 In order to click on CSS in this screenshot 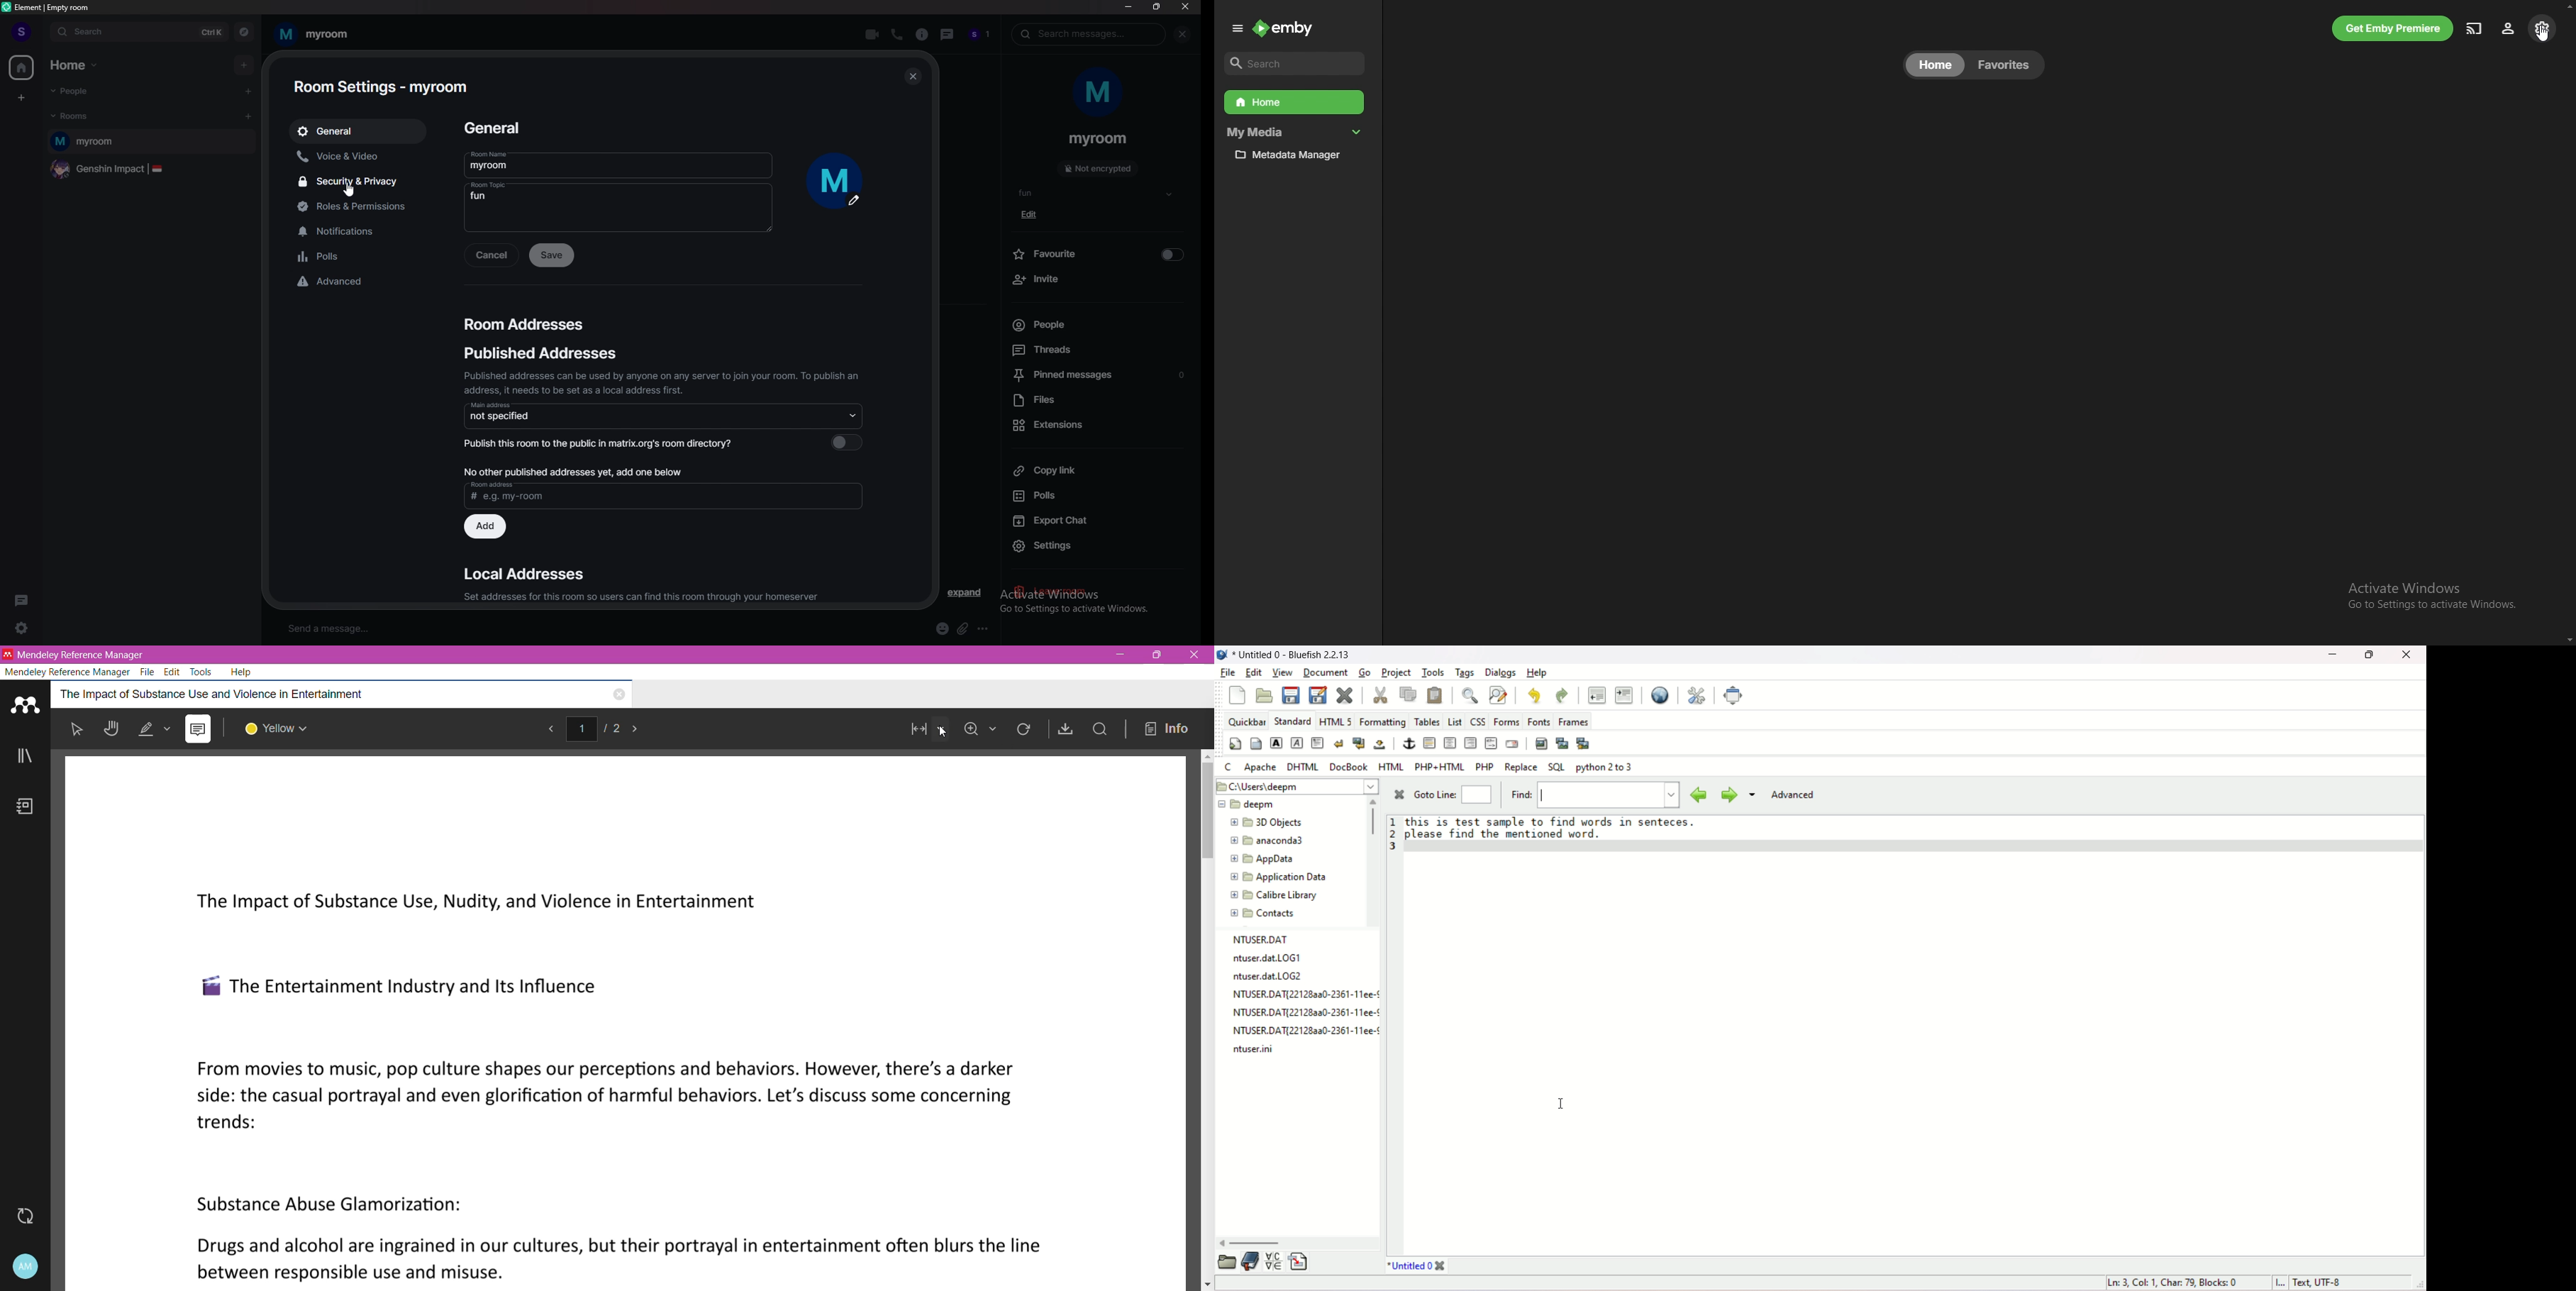, I will do `click(1478, 722)`.